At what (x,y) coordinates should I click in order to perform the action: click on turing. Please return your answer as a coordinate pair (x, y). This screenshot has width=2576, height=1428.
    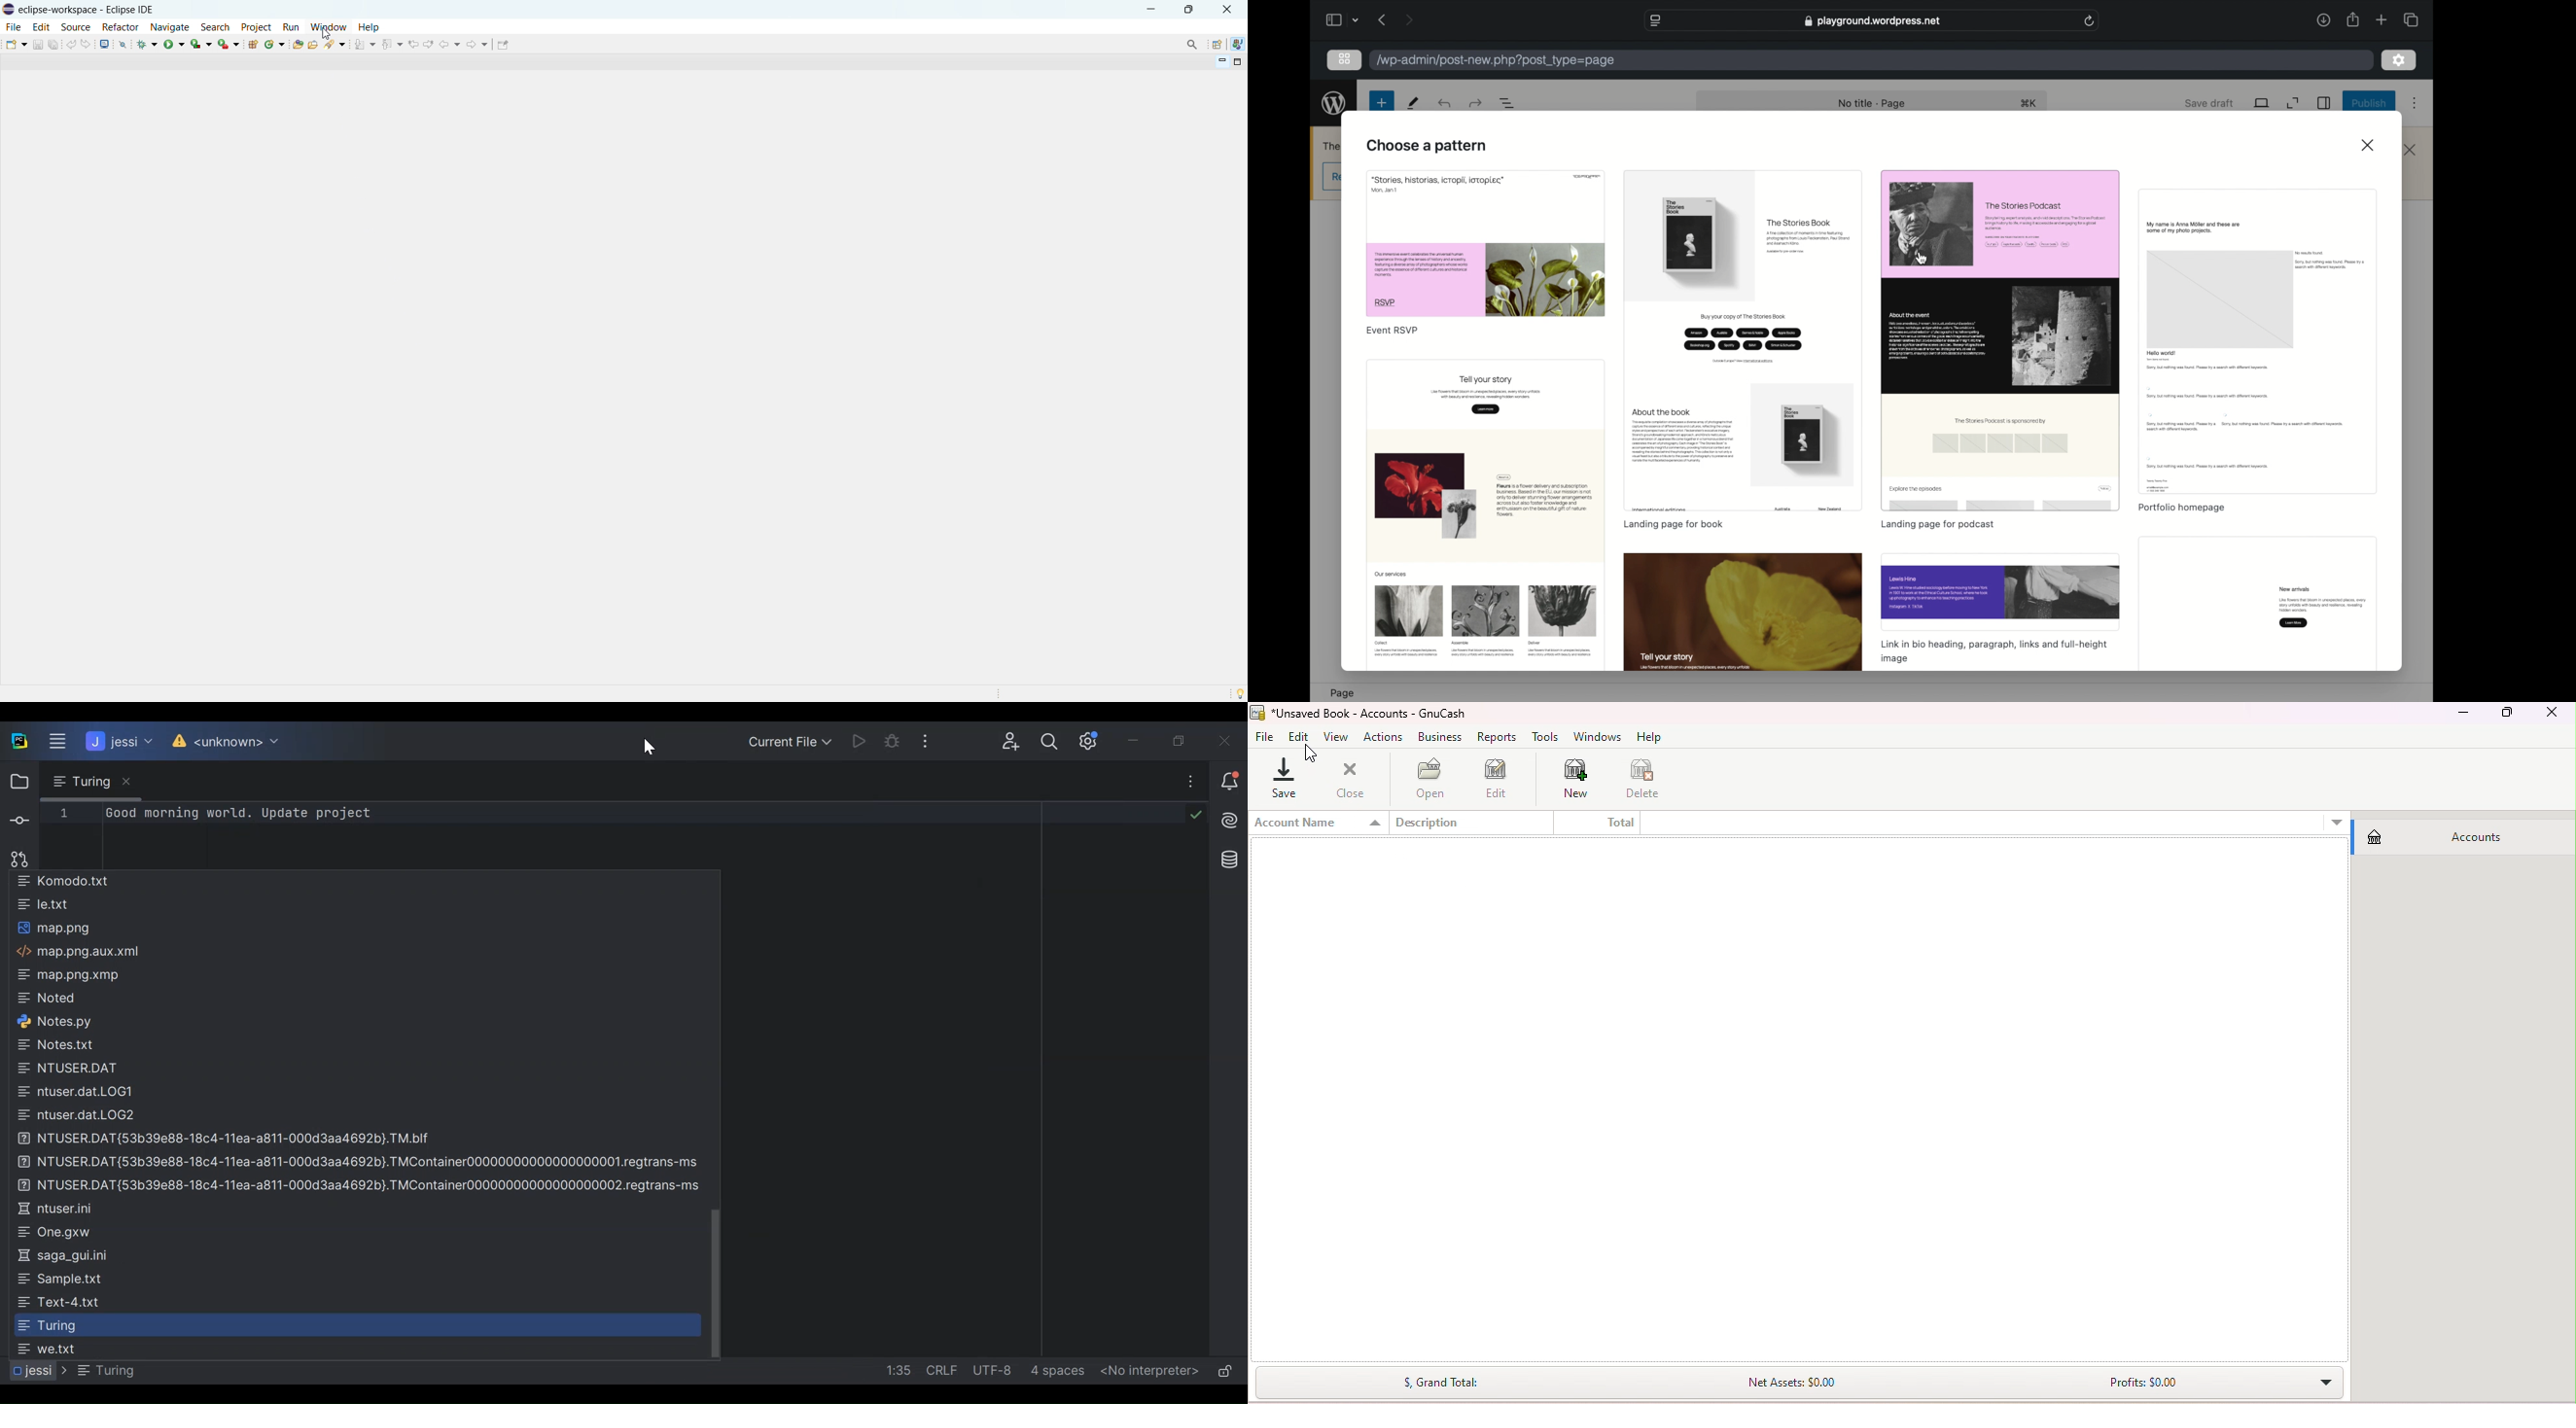
    Looking at the image, I should click on (99, 1370).